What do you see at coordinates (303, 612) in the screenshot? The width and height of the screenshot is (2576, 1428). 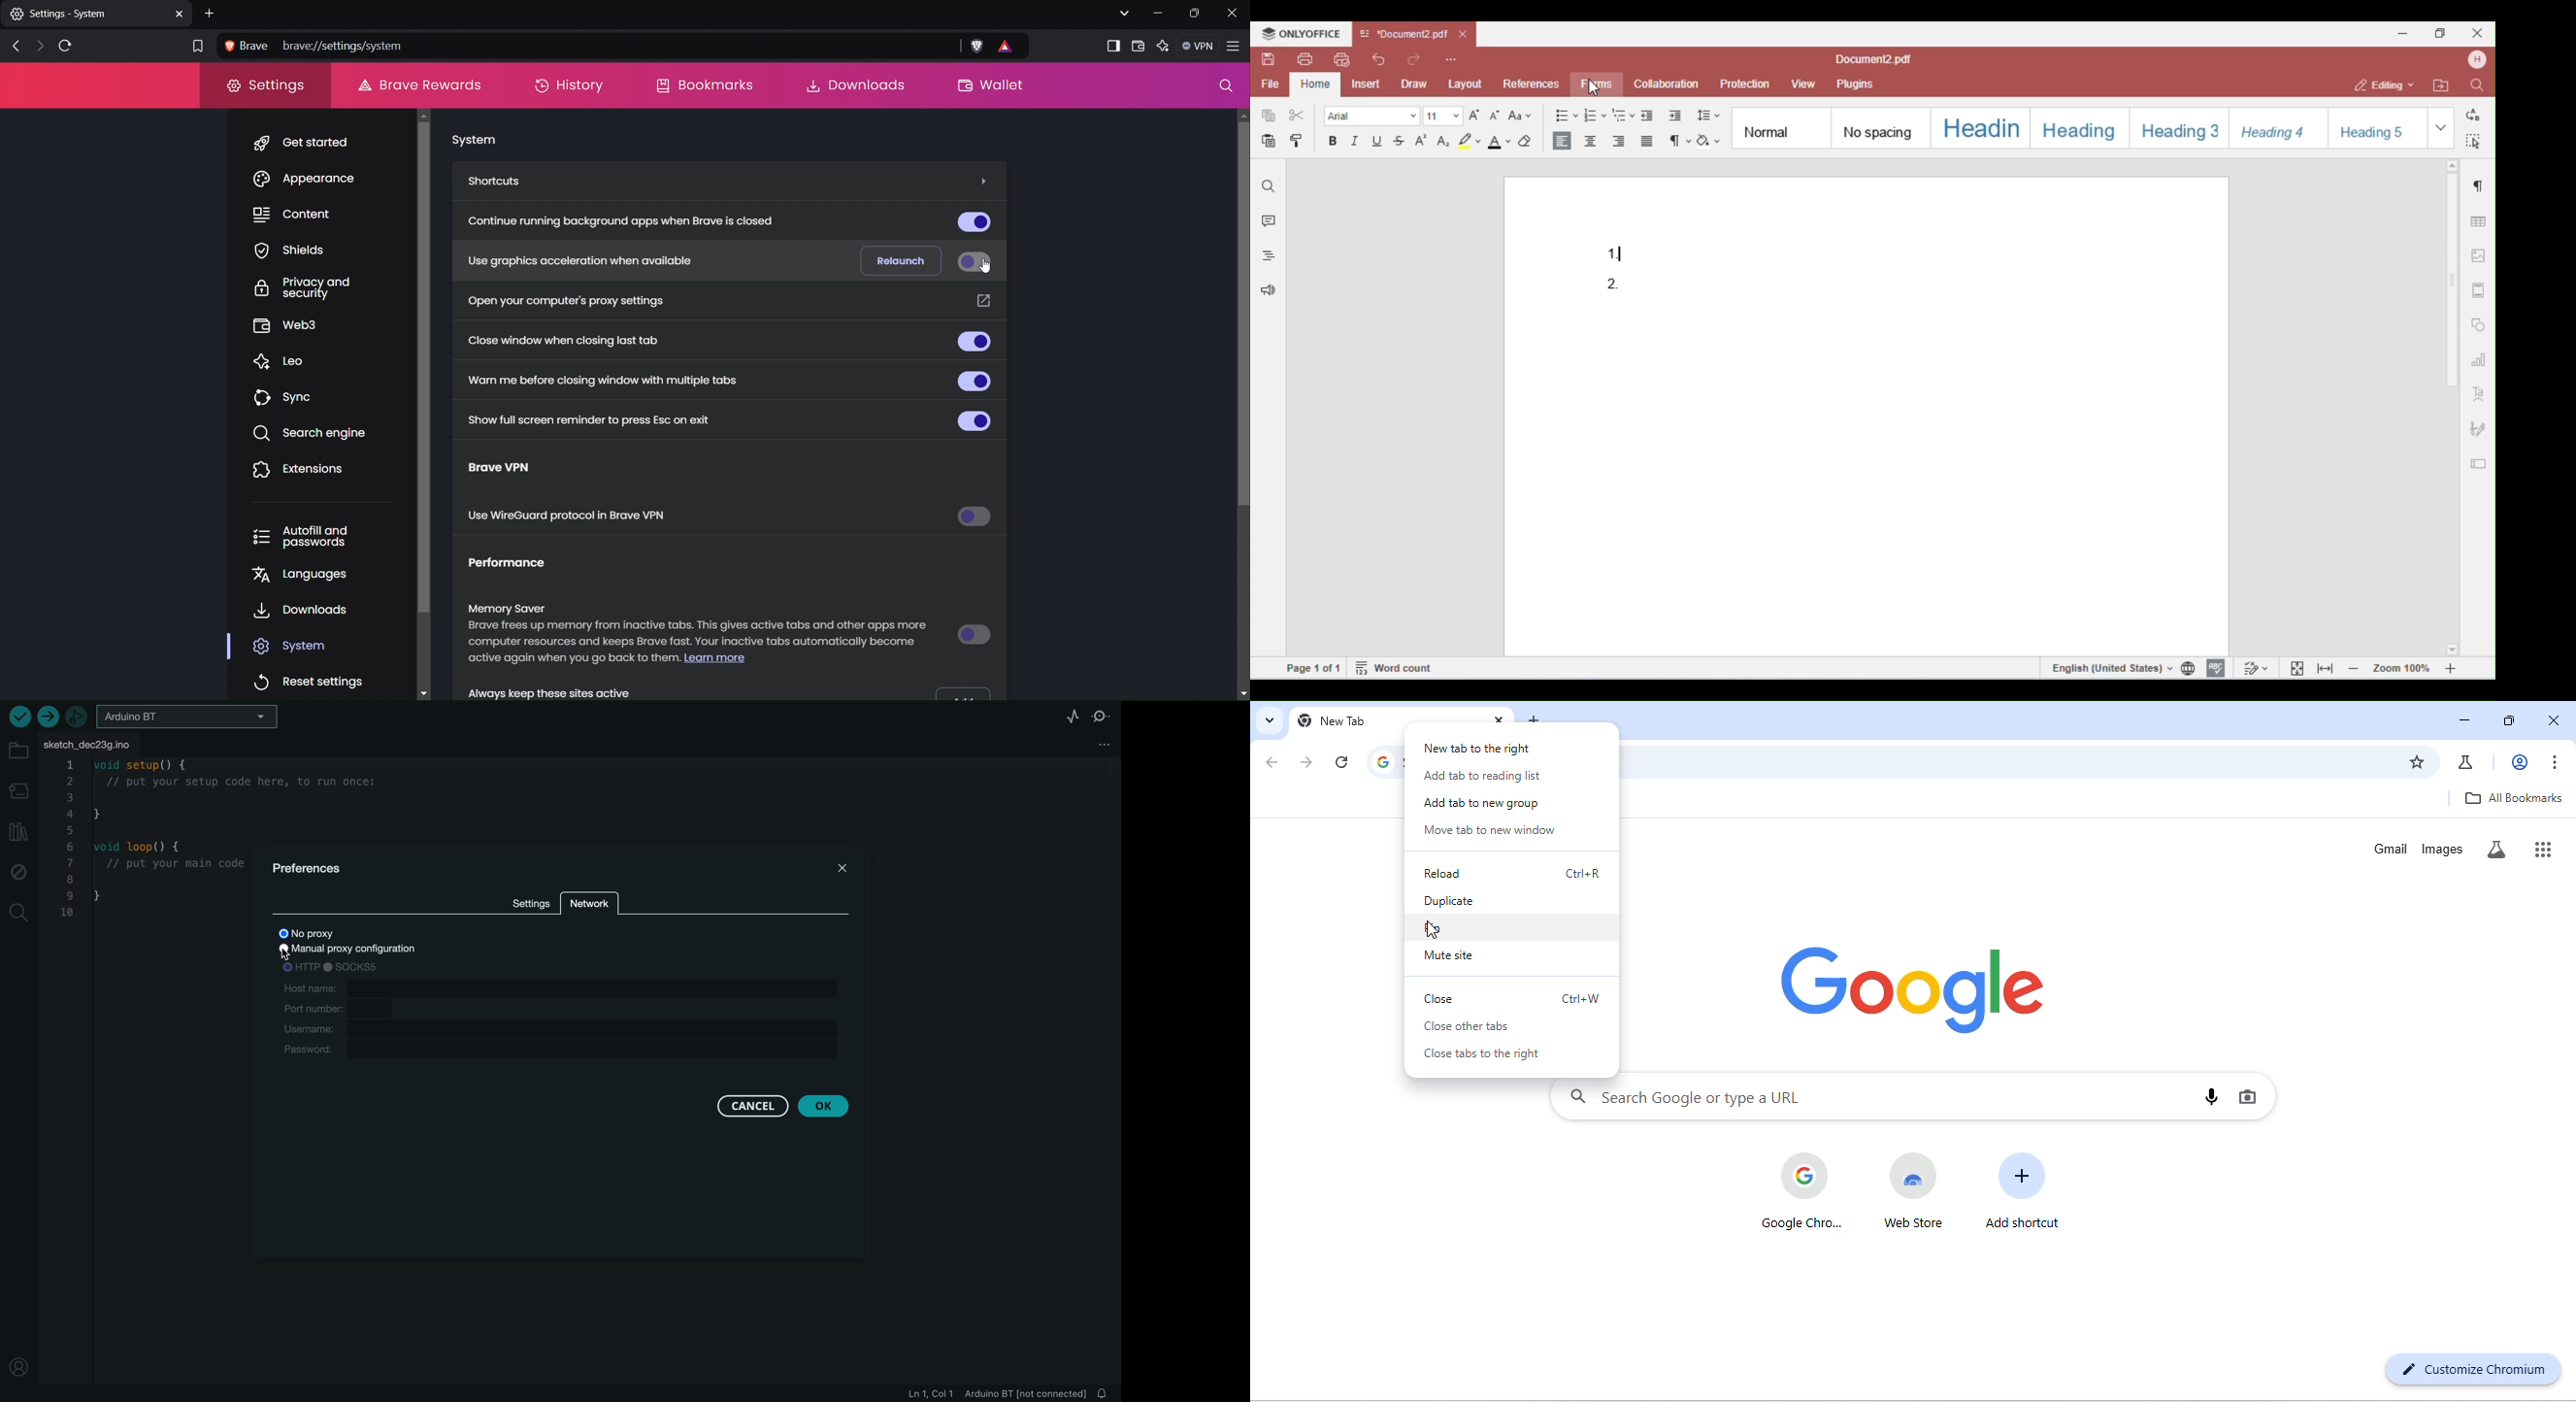 I see `Downloads` at bounding box center [303, 612].